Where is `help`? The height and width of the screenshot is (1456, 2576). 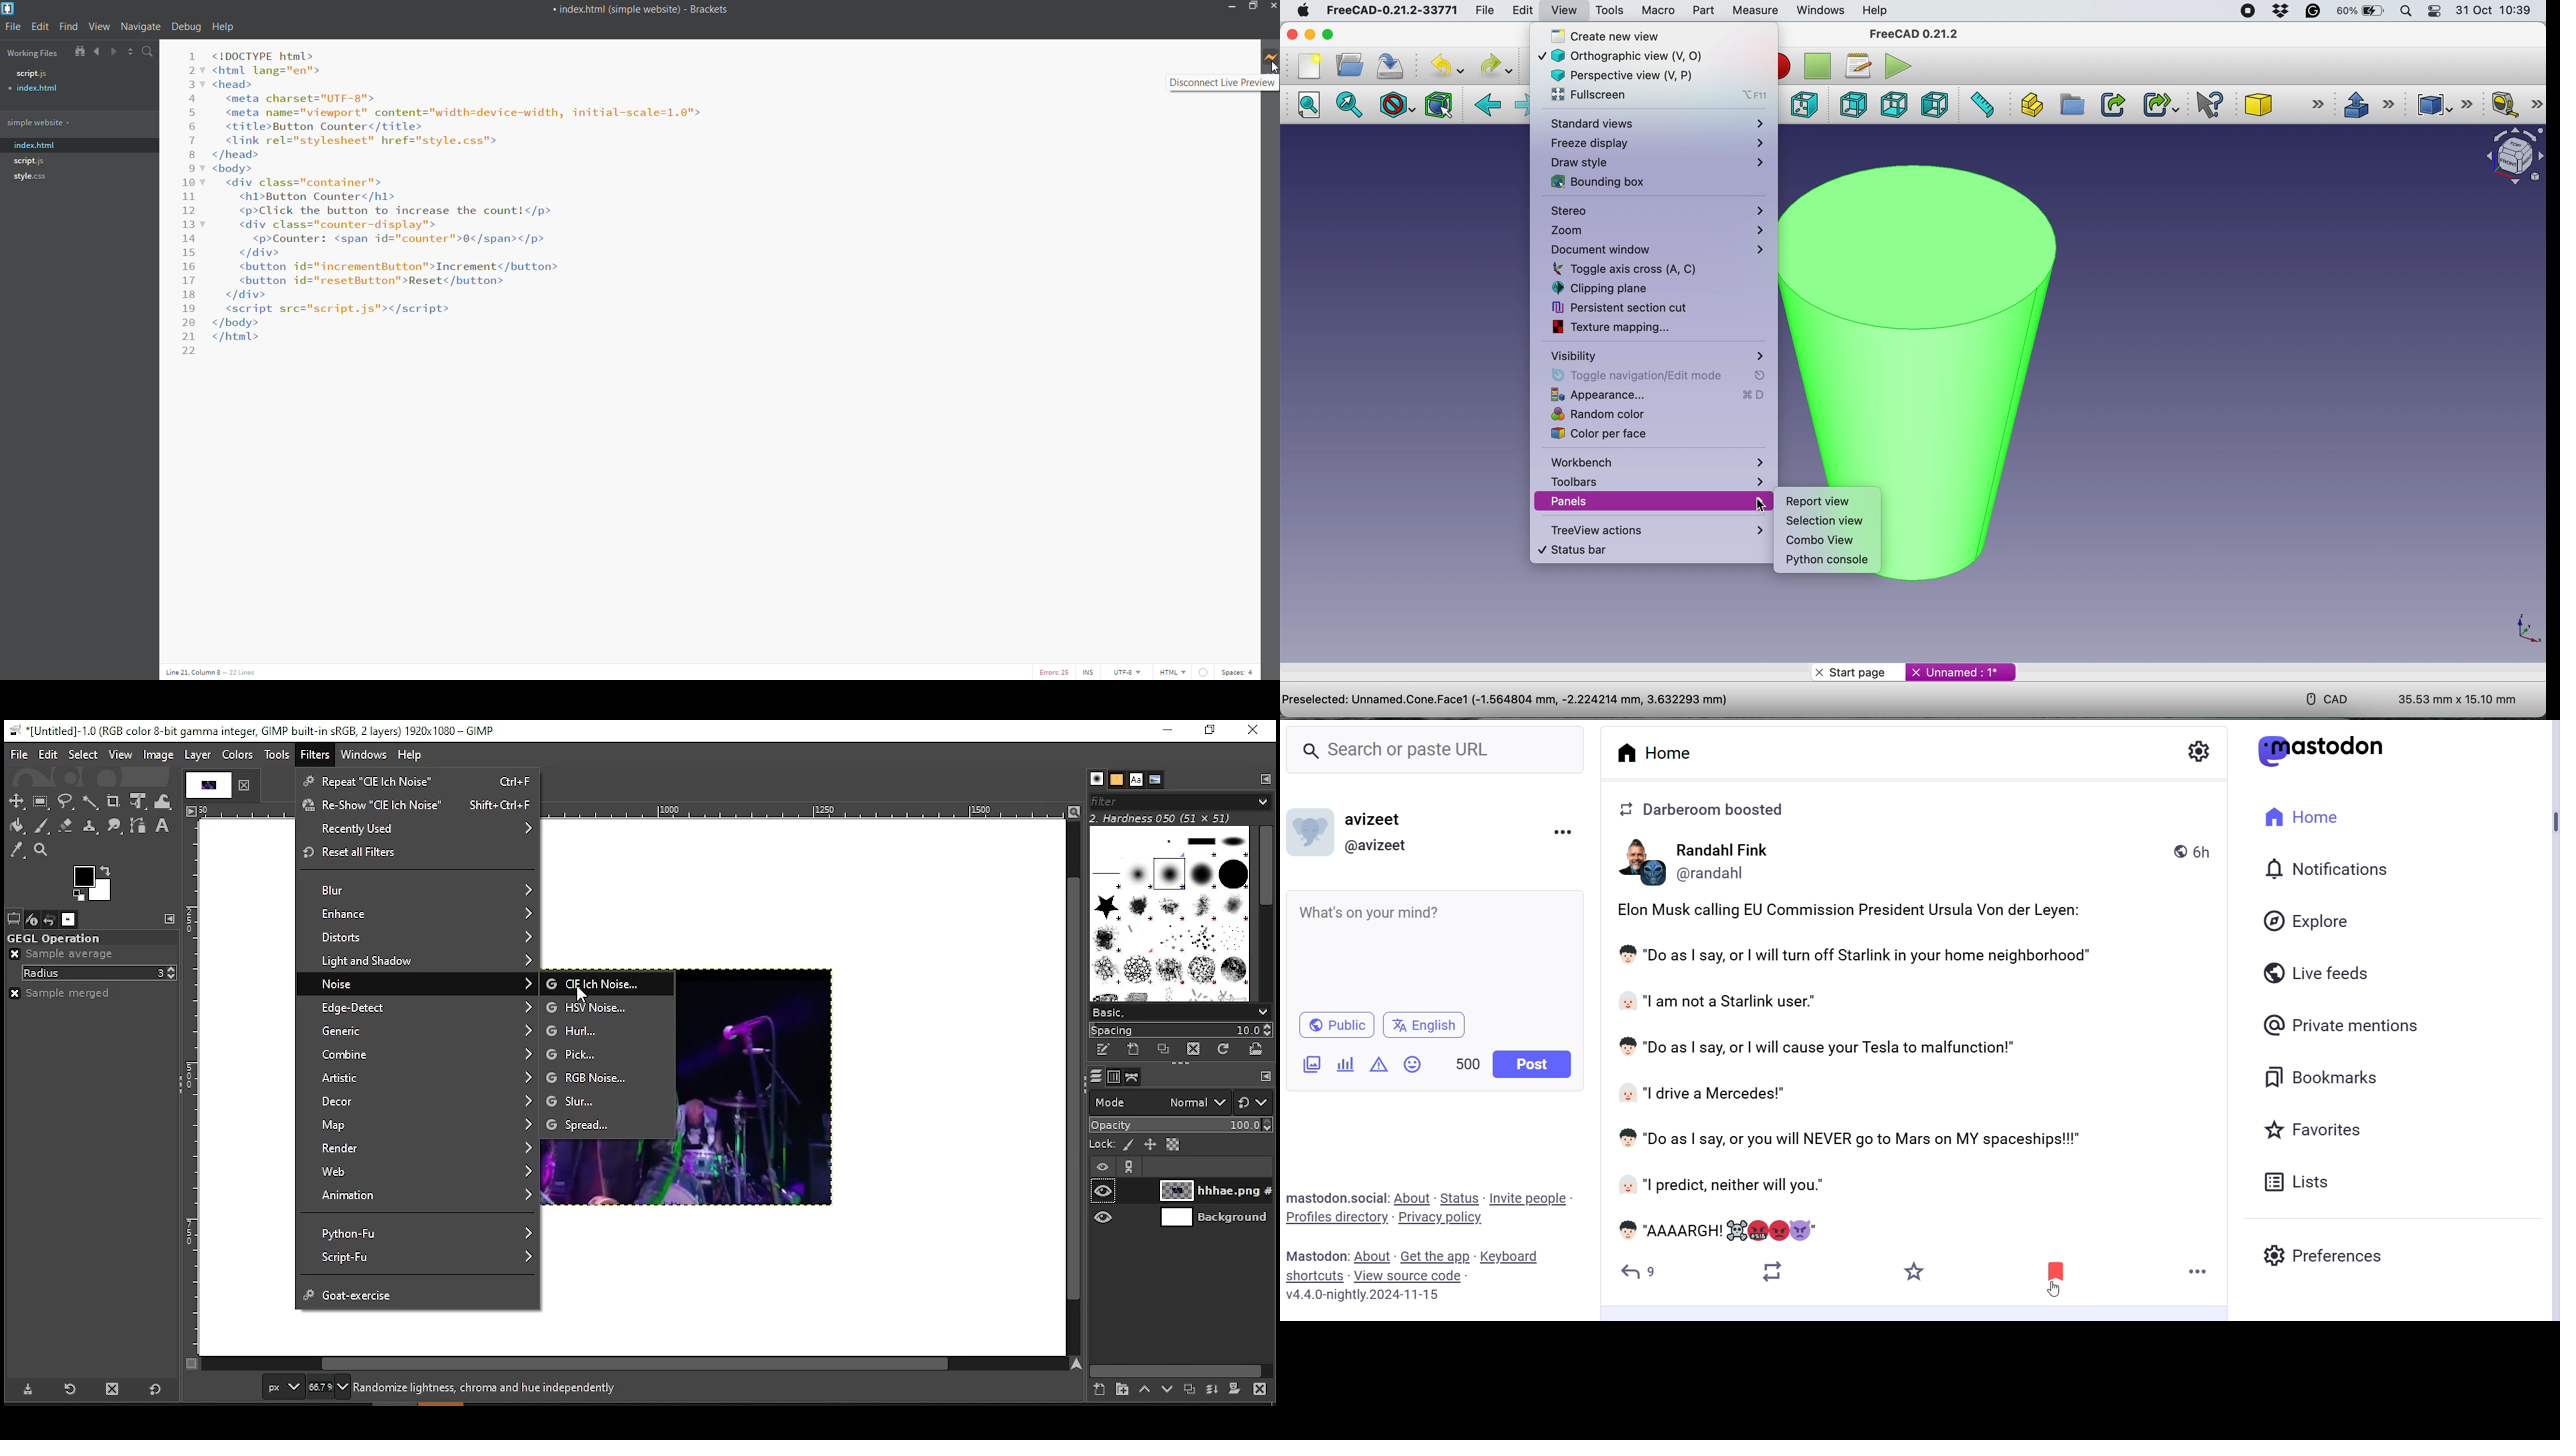 help is located at coordinates (1875, 10).